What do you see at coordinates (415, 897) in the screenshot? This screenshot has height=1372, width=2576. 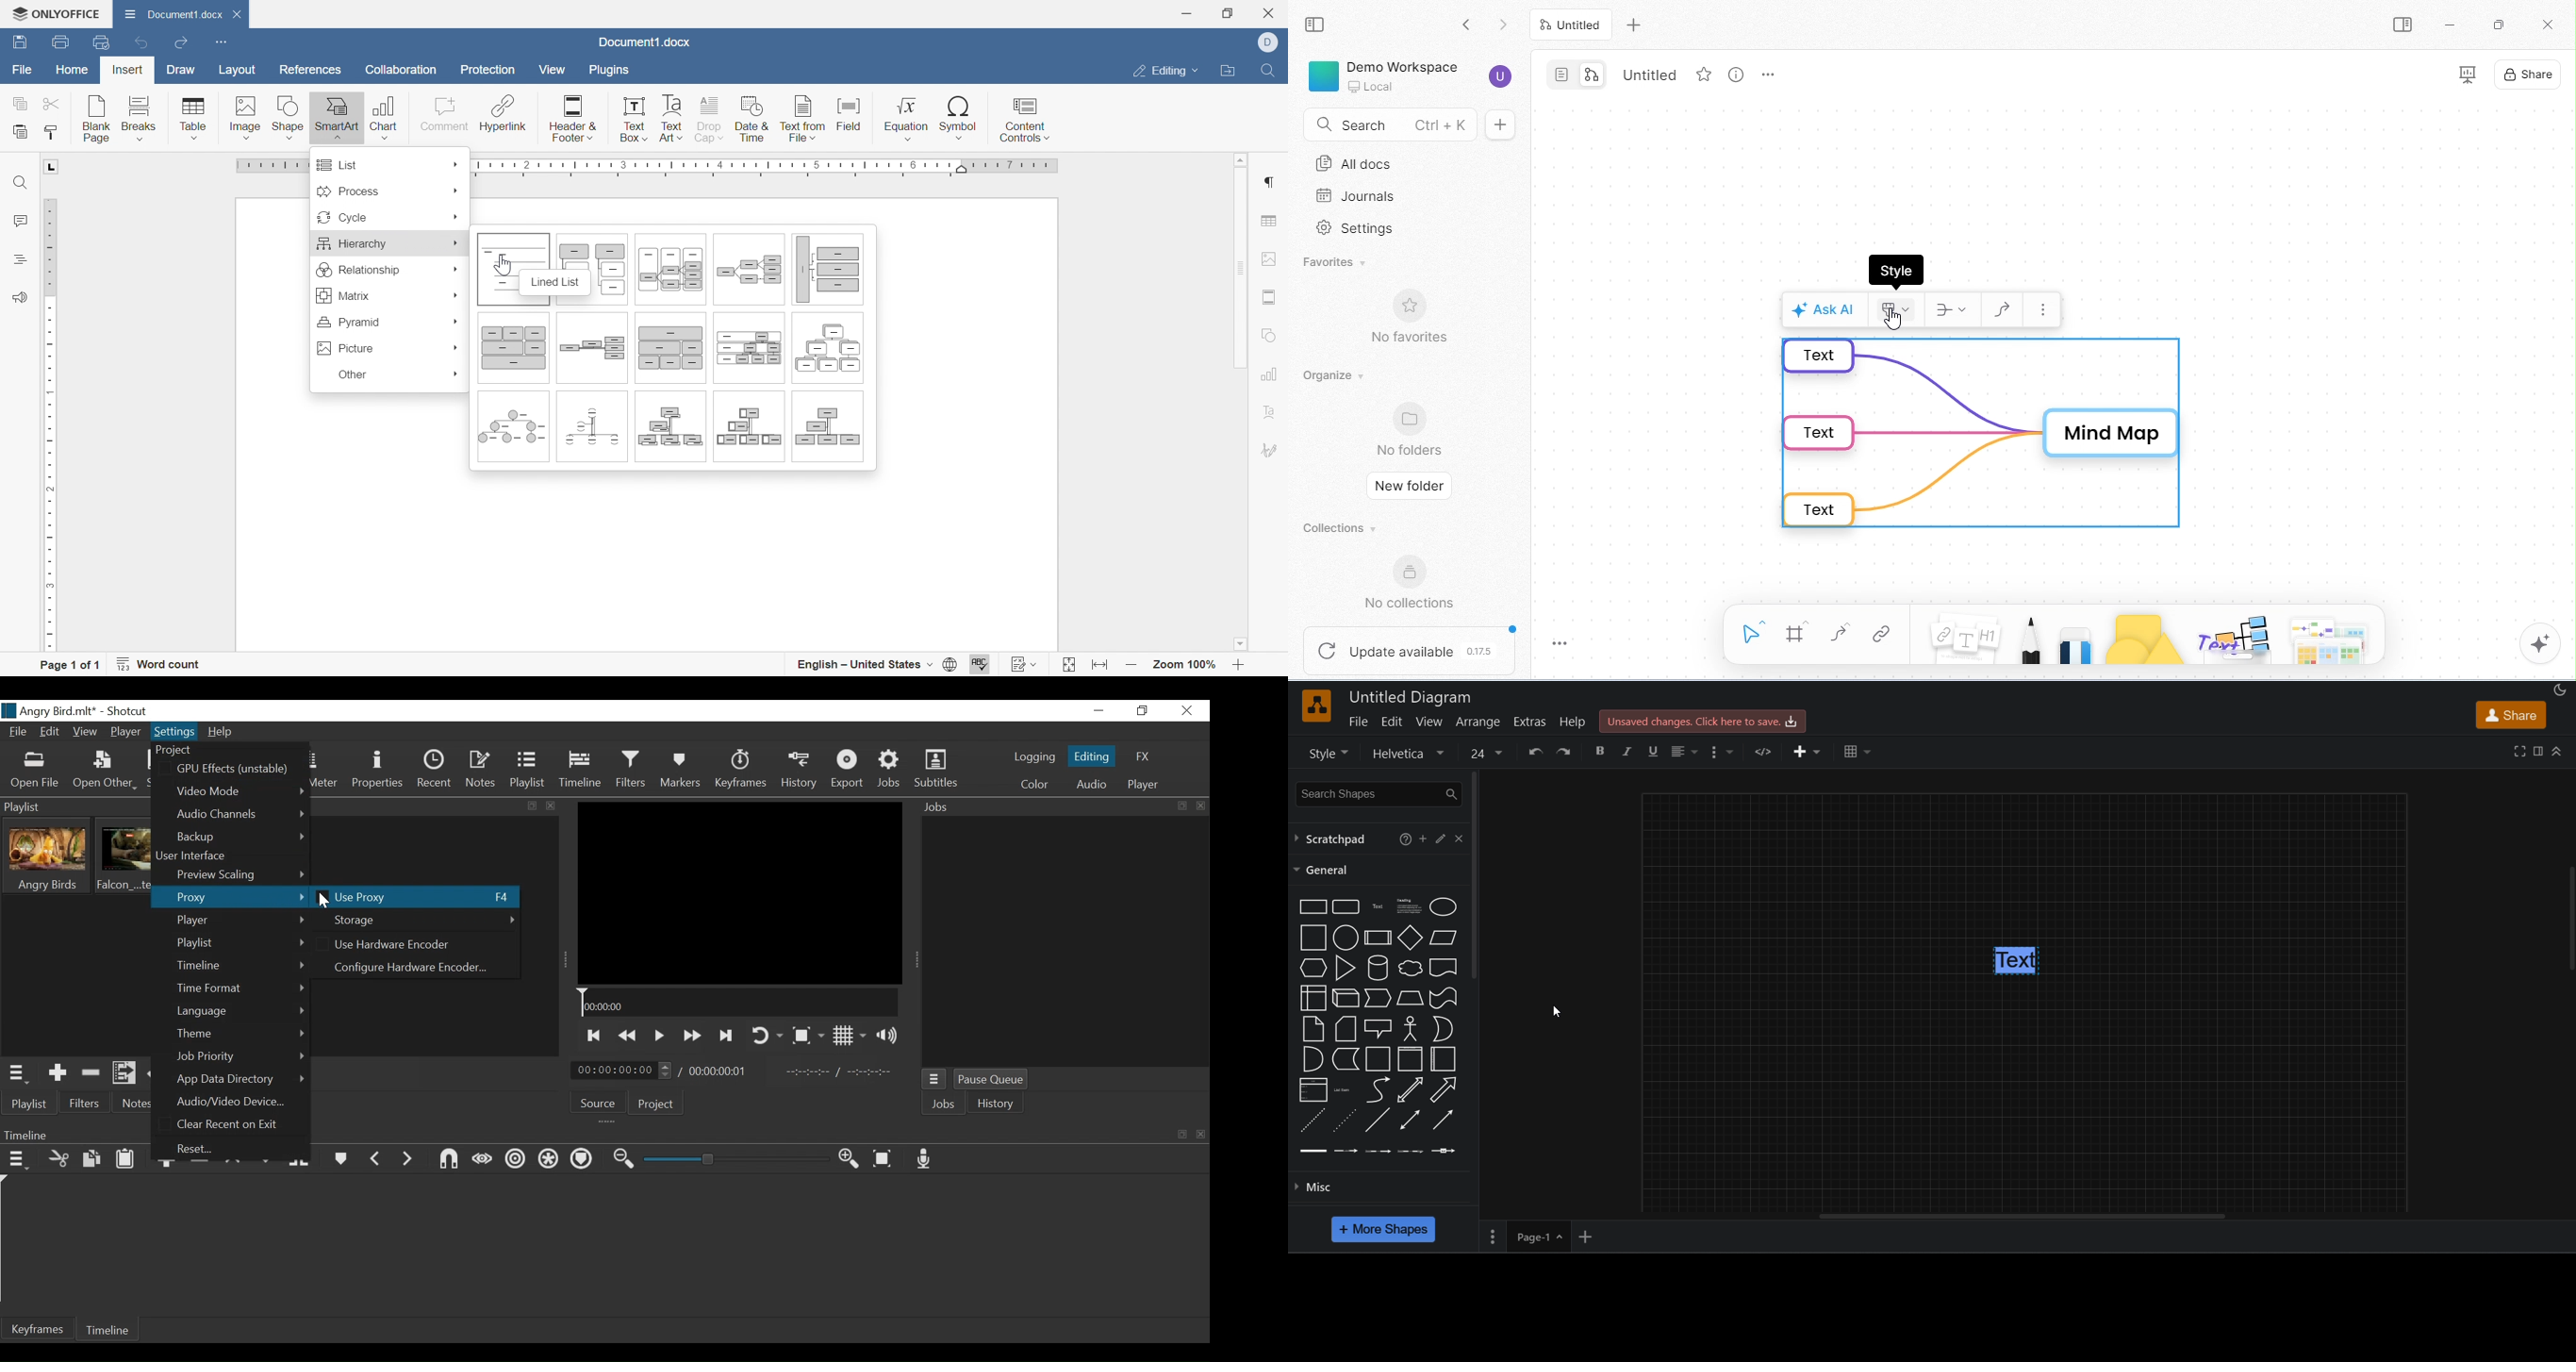 I see `(un)select use proxy` at bounding box center [415, 897].